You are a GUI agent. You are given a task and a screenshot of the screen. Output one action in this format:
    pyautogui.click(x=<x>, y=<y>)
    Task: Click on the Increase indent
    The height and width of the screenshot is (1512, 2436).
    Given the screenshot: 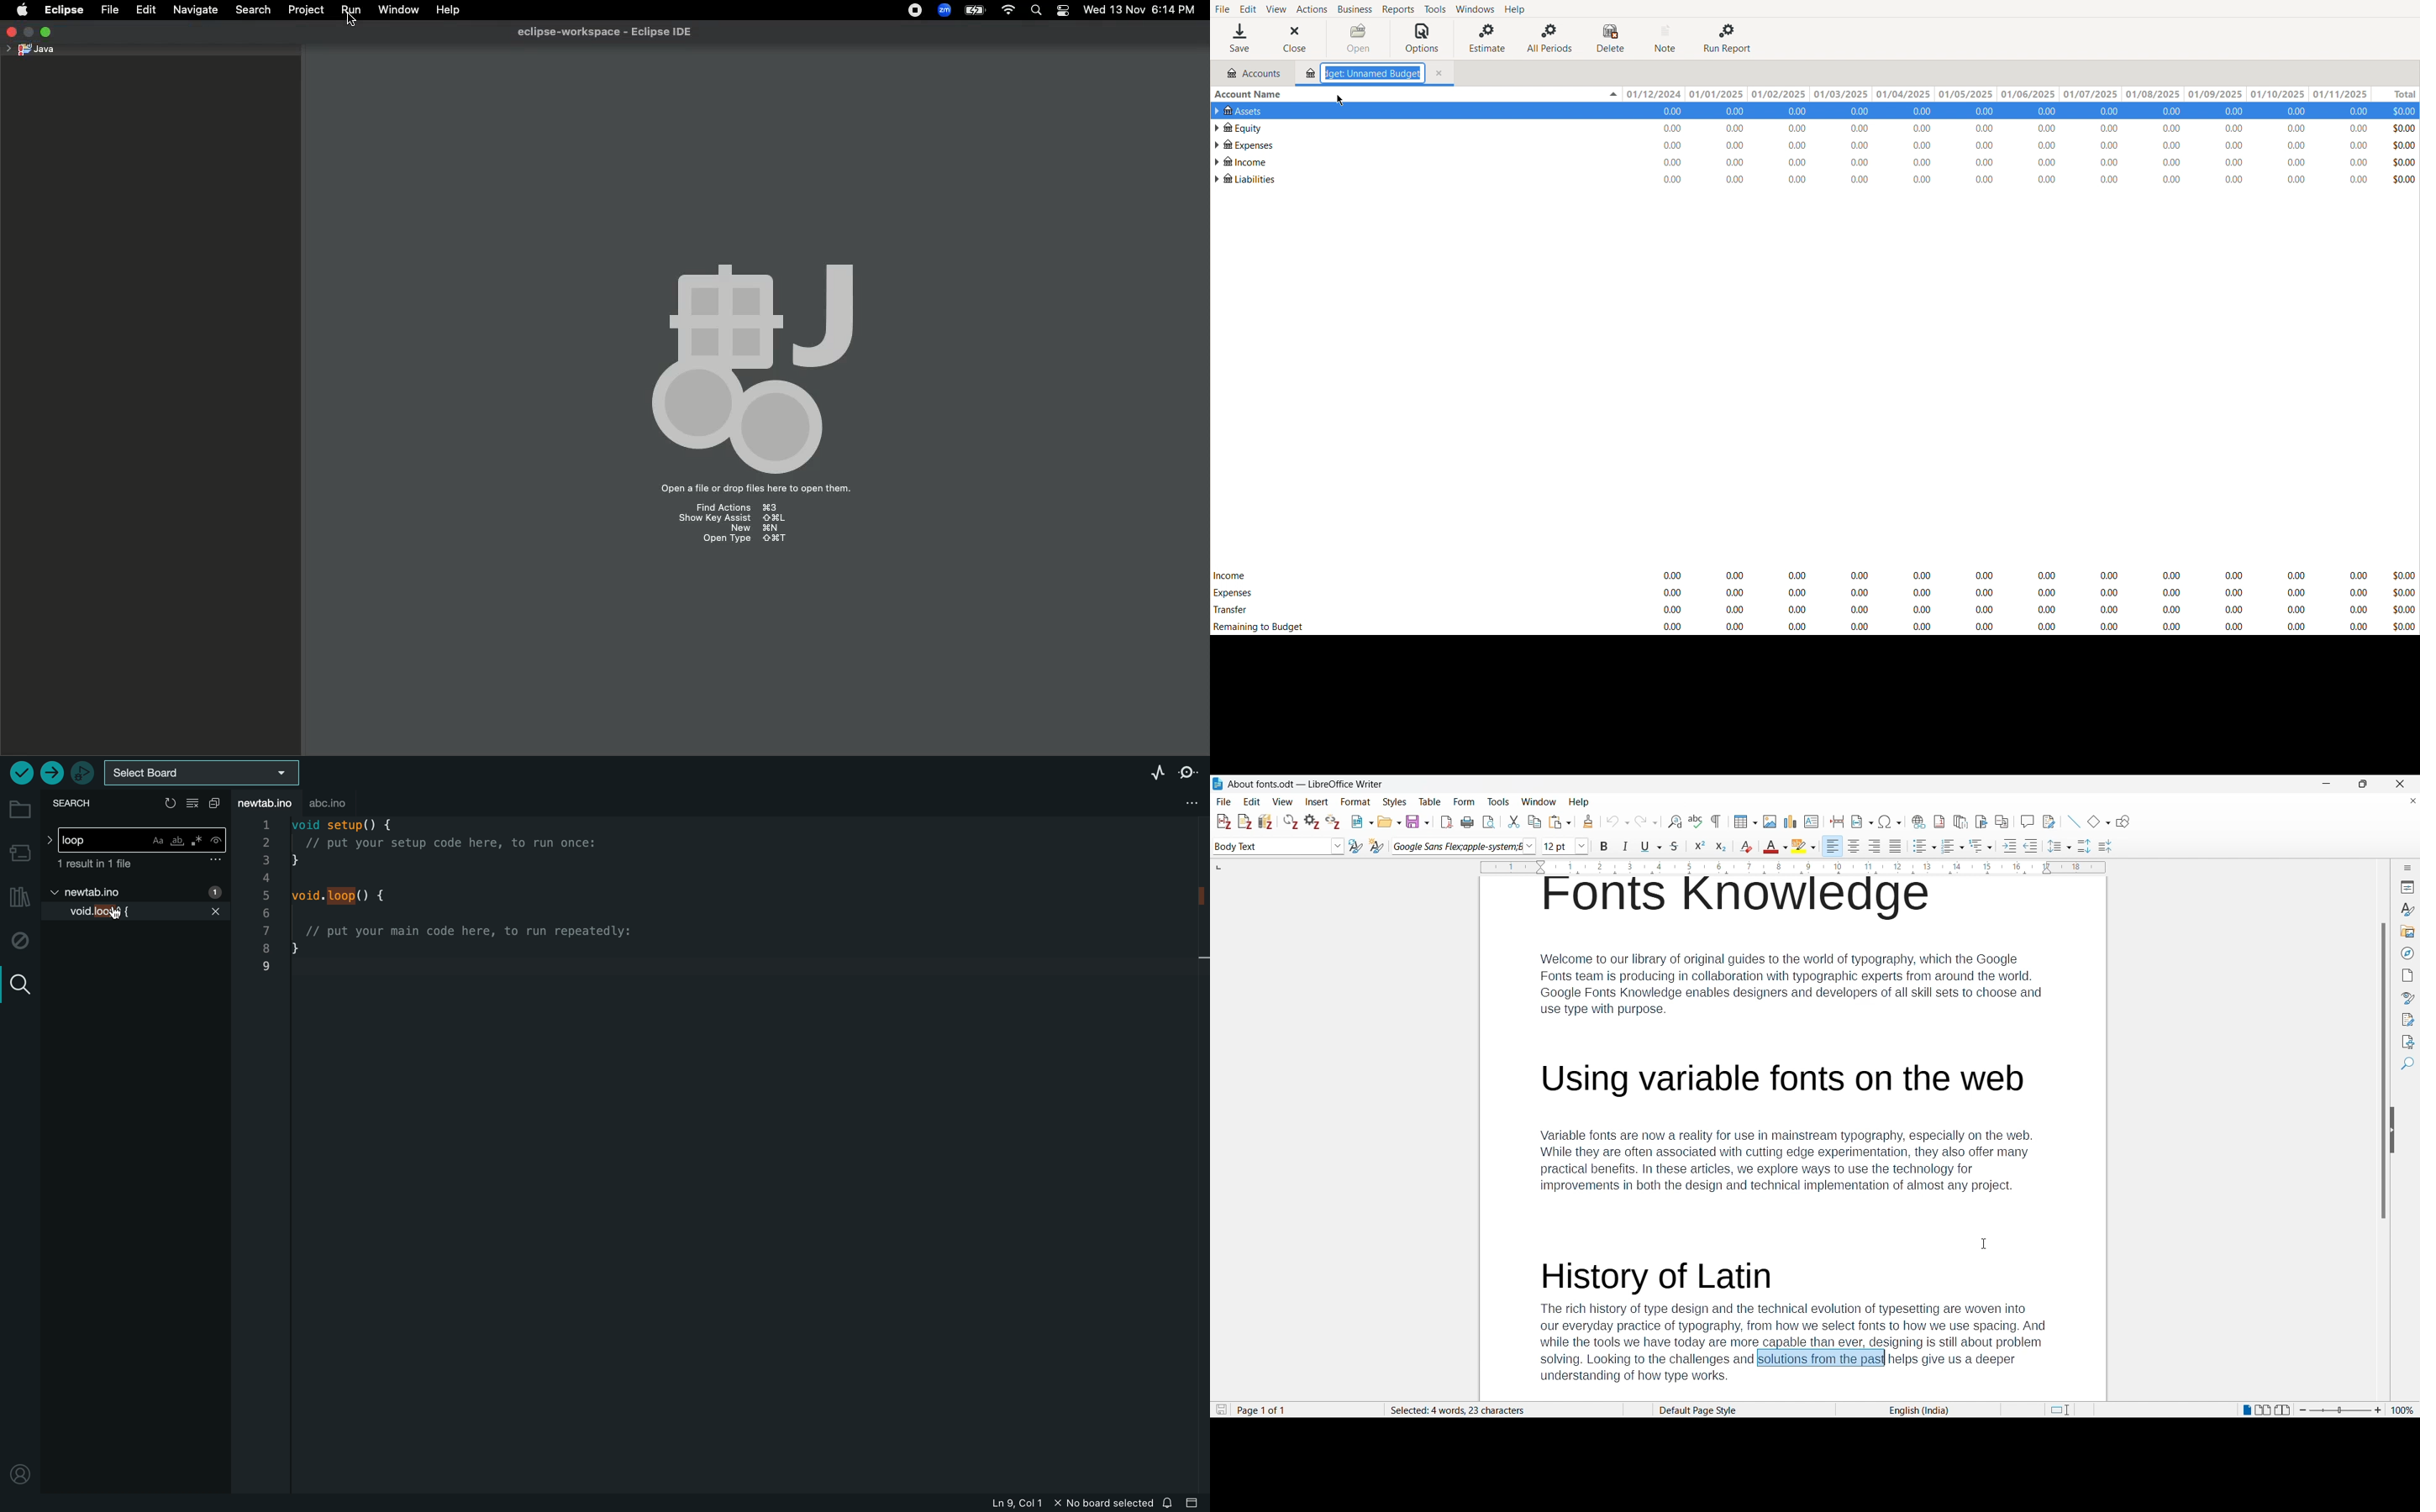 What is the action you would take?
    pyautogui.click(x=2010, y=845)
    